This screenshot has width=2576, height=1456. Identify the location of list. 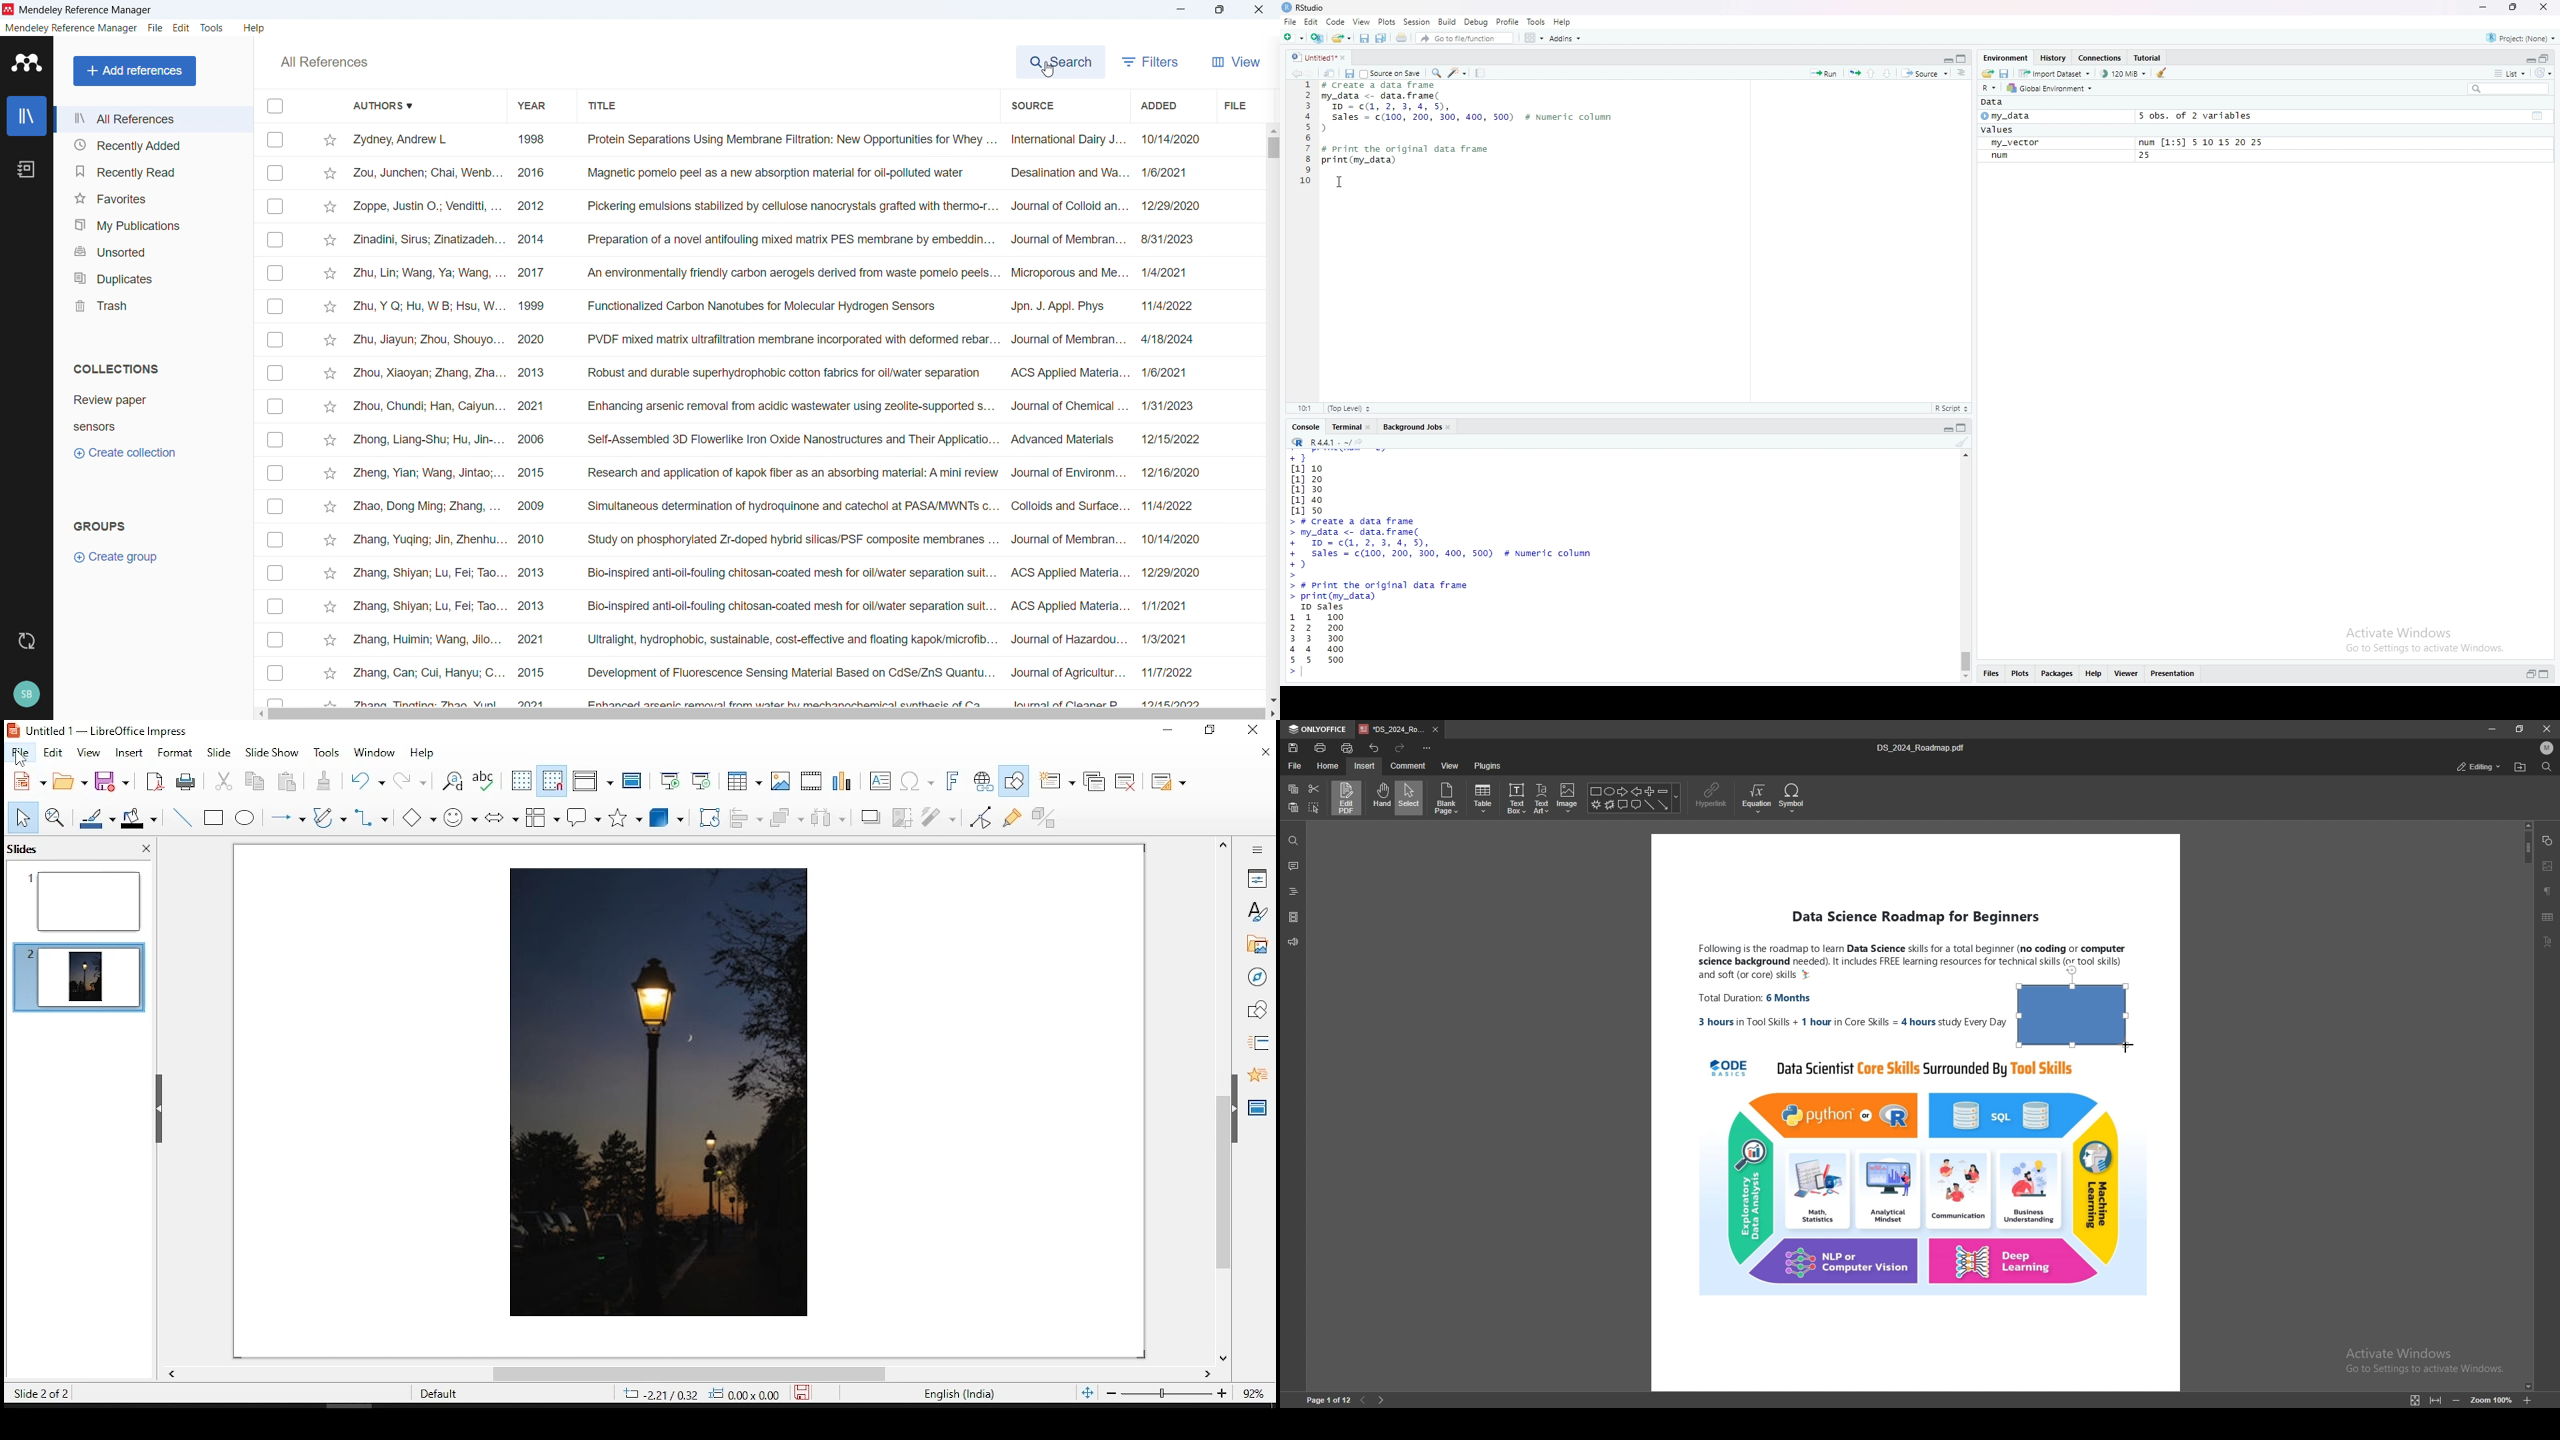
(2507, 75).